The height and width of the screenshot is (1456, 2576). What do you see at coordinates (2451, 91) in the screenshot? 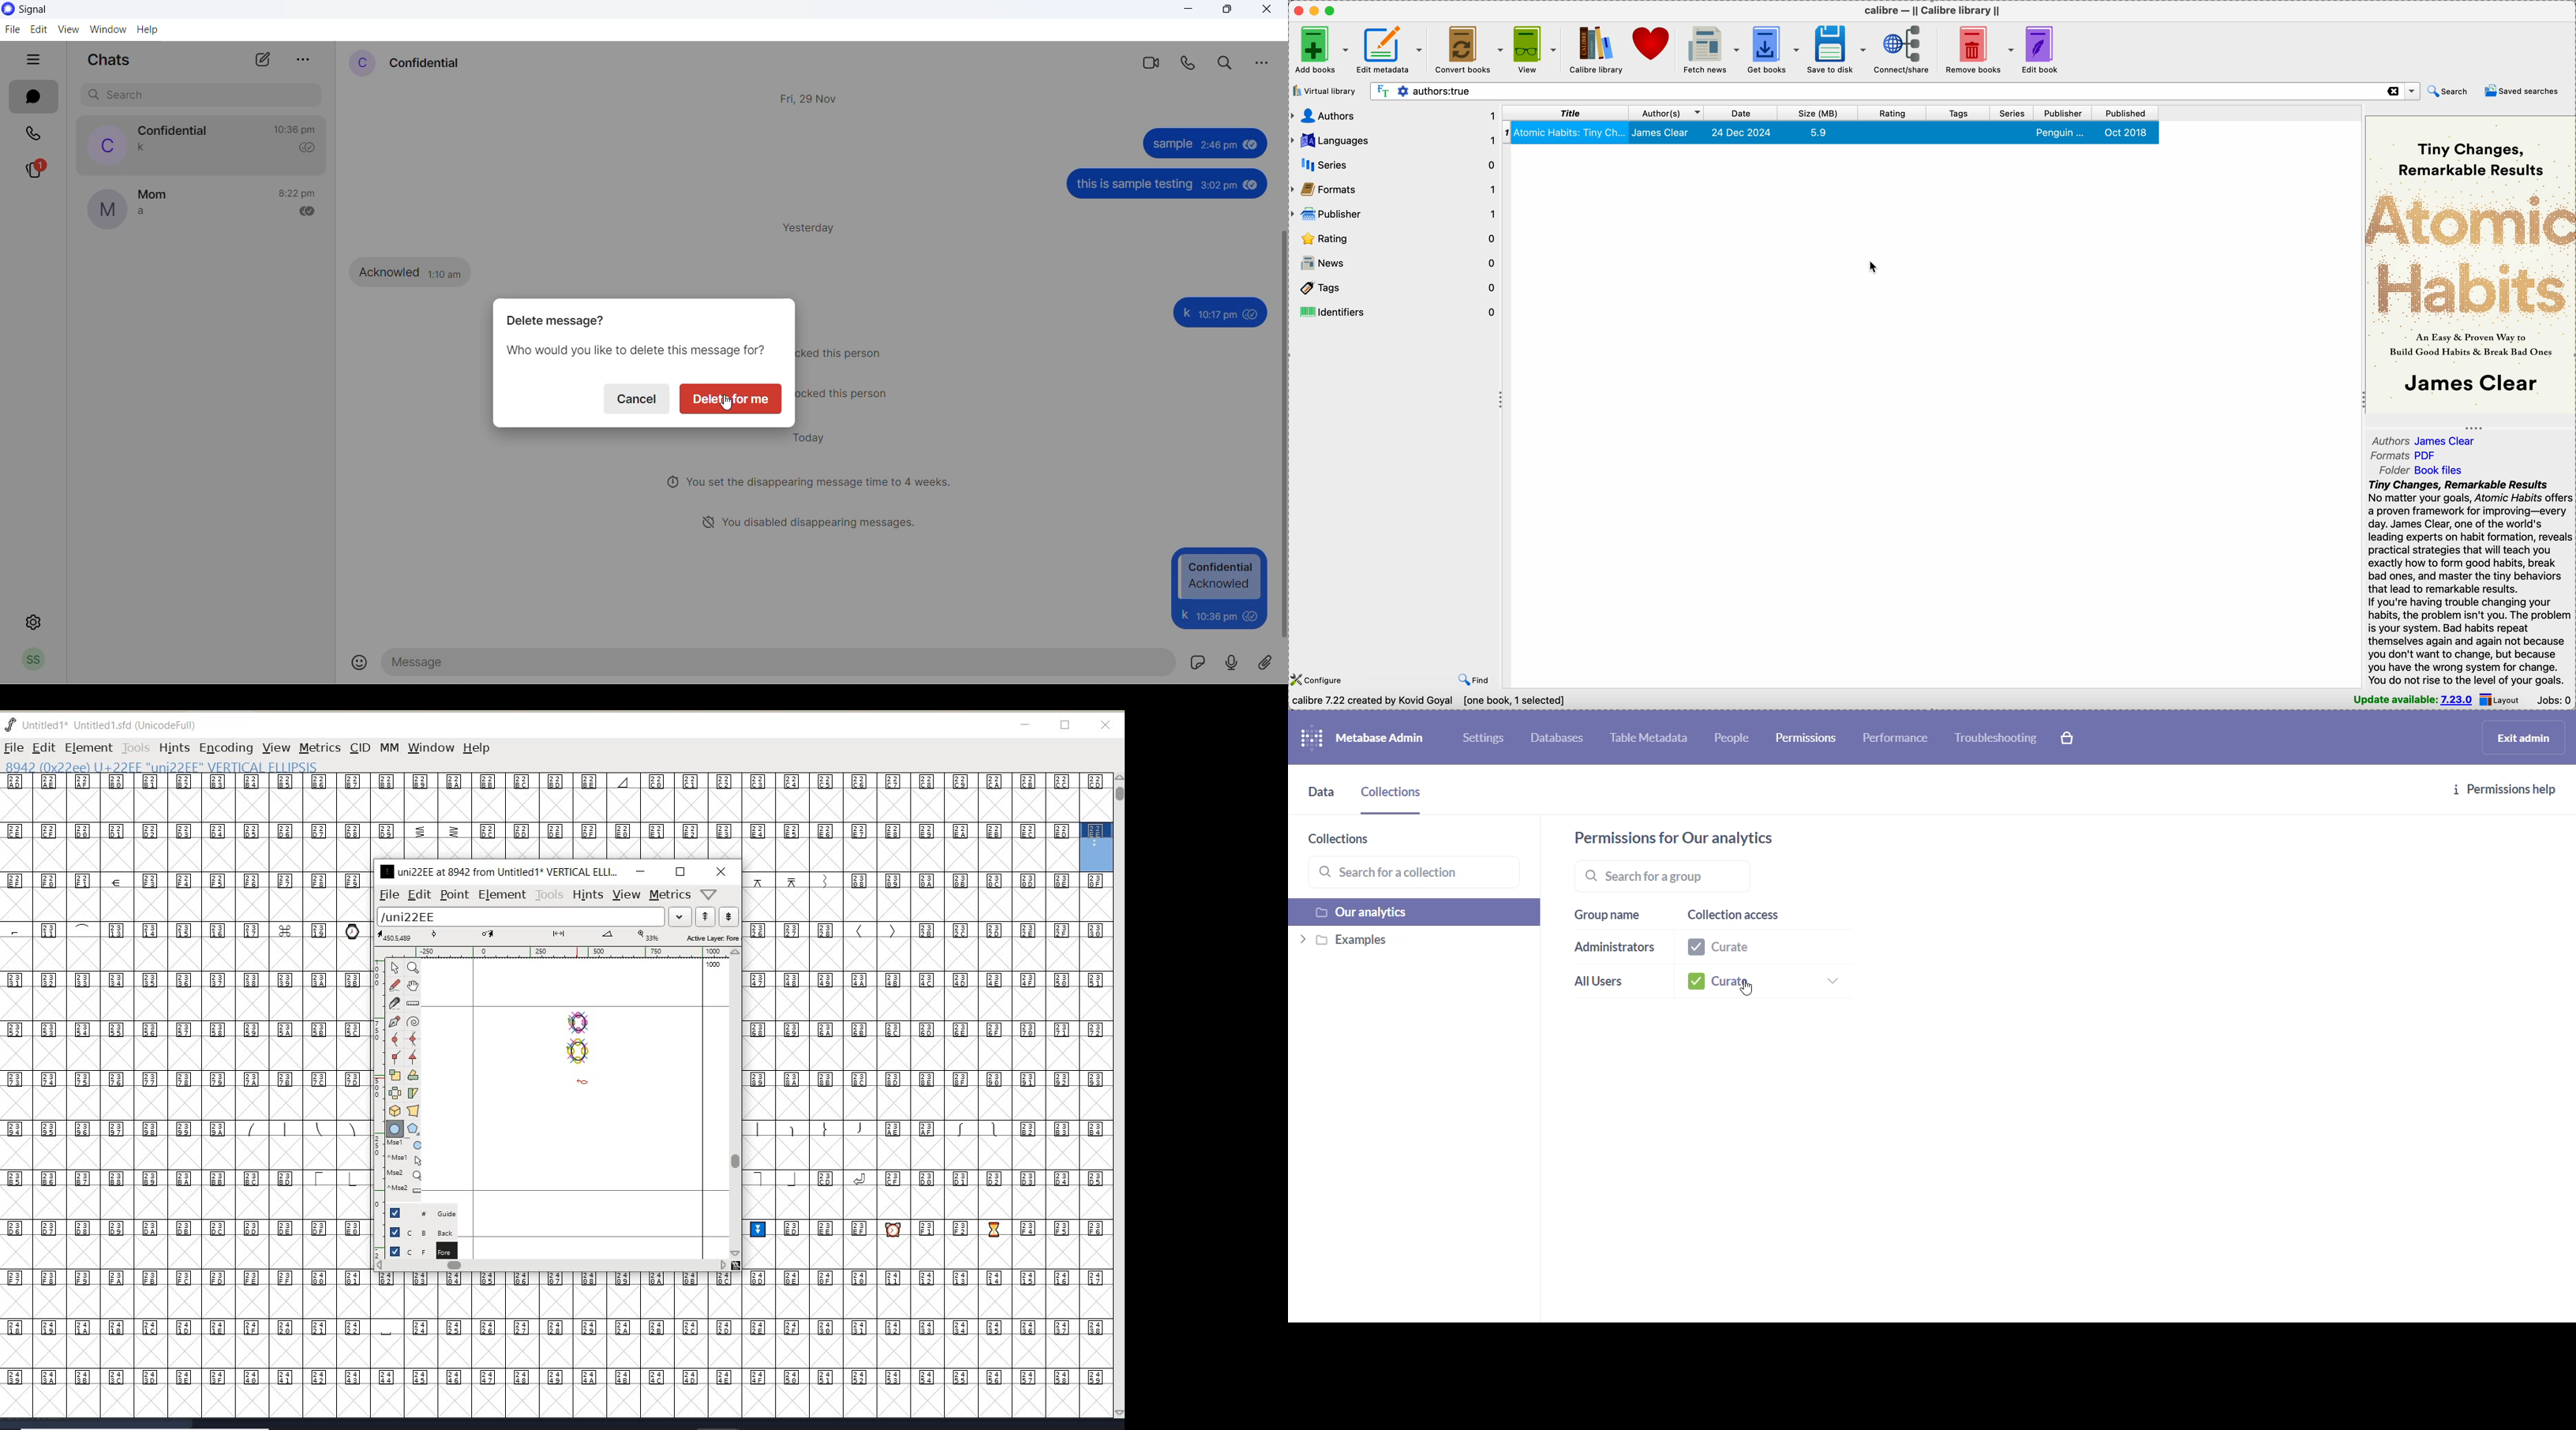
I see `search` at bounding box center [2451, 91].